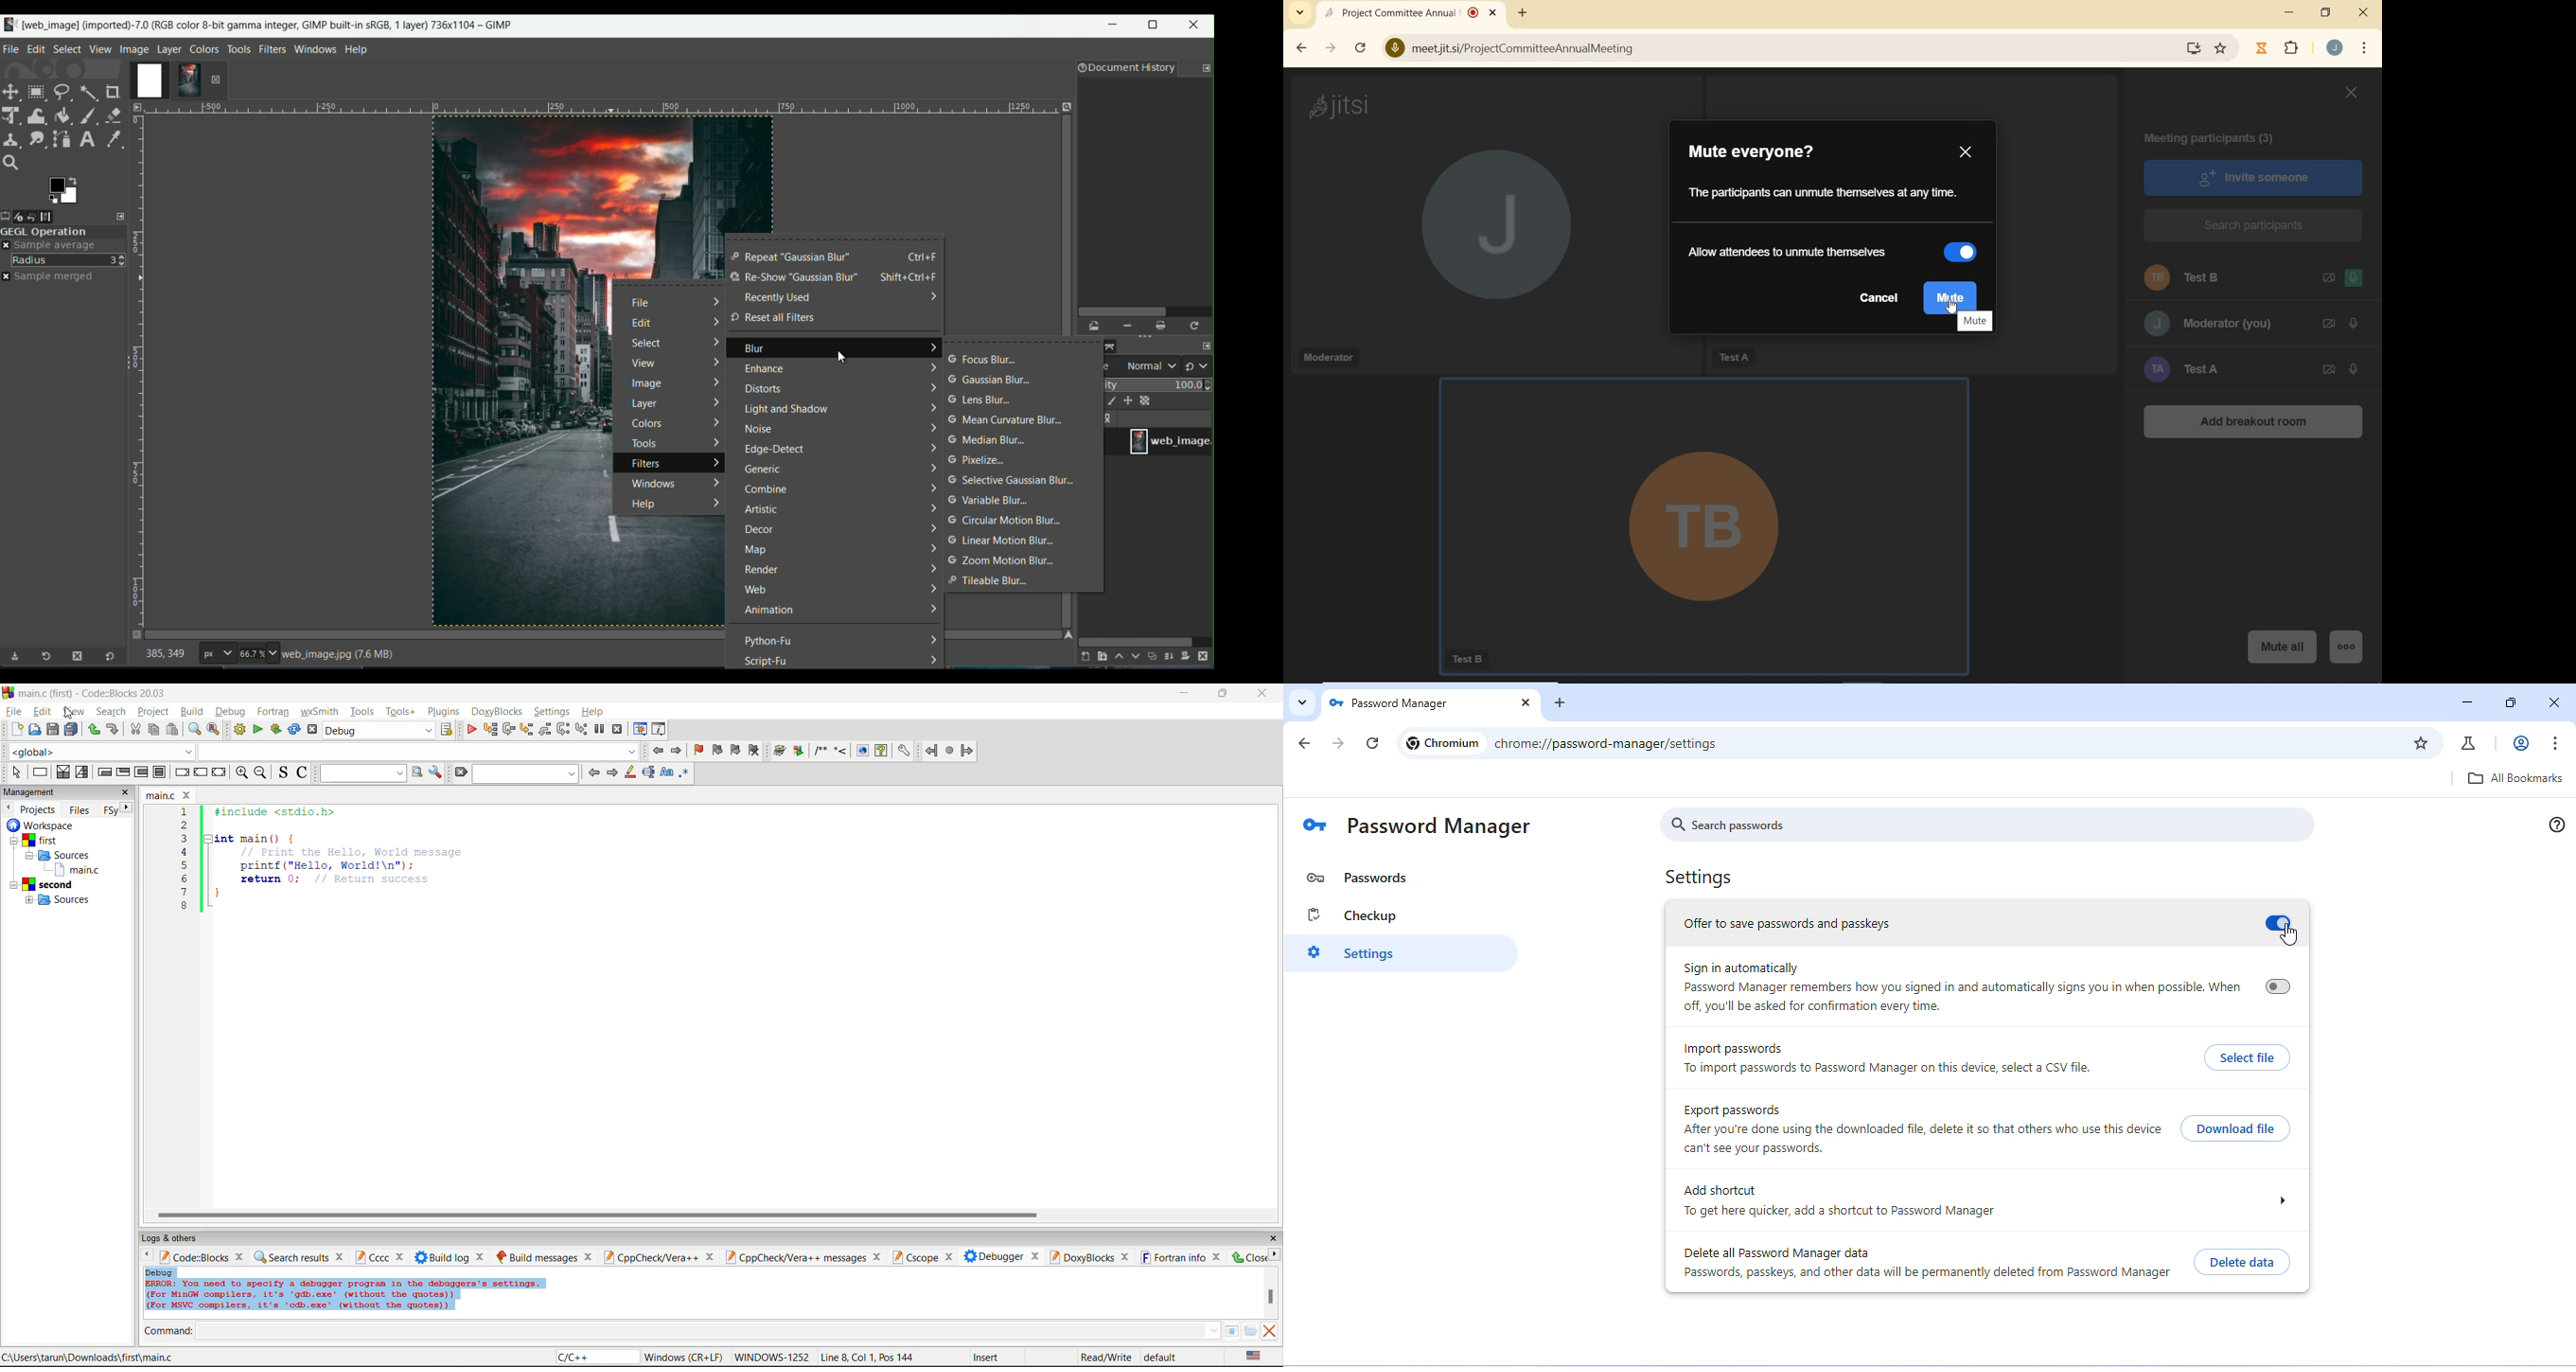  I want to click on script-fu, so click(767, 661).